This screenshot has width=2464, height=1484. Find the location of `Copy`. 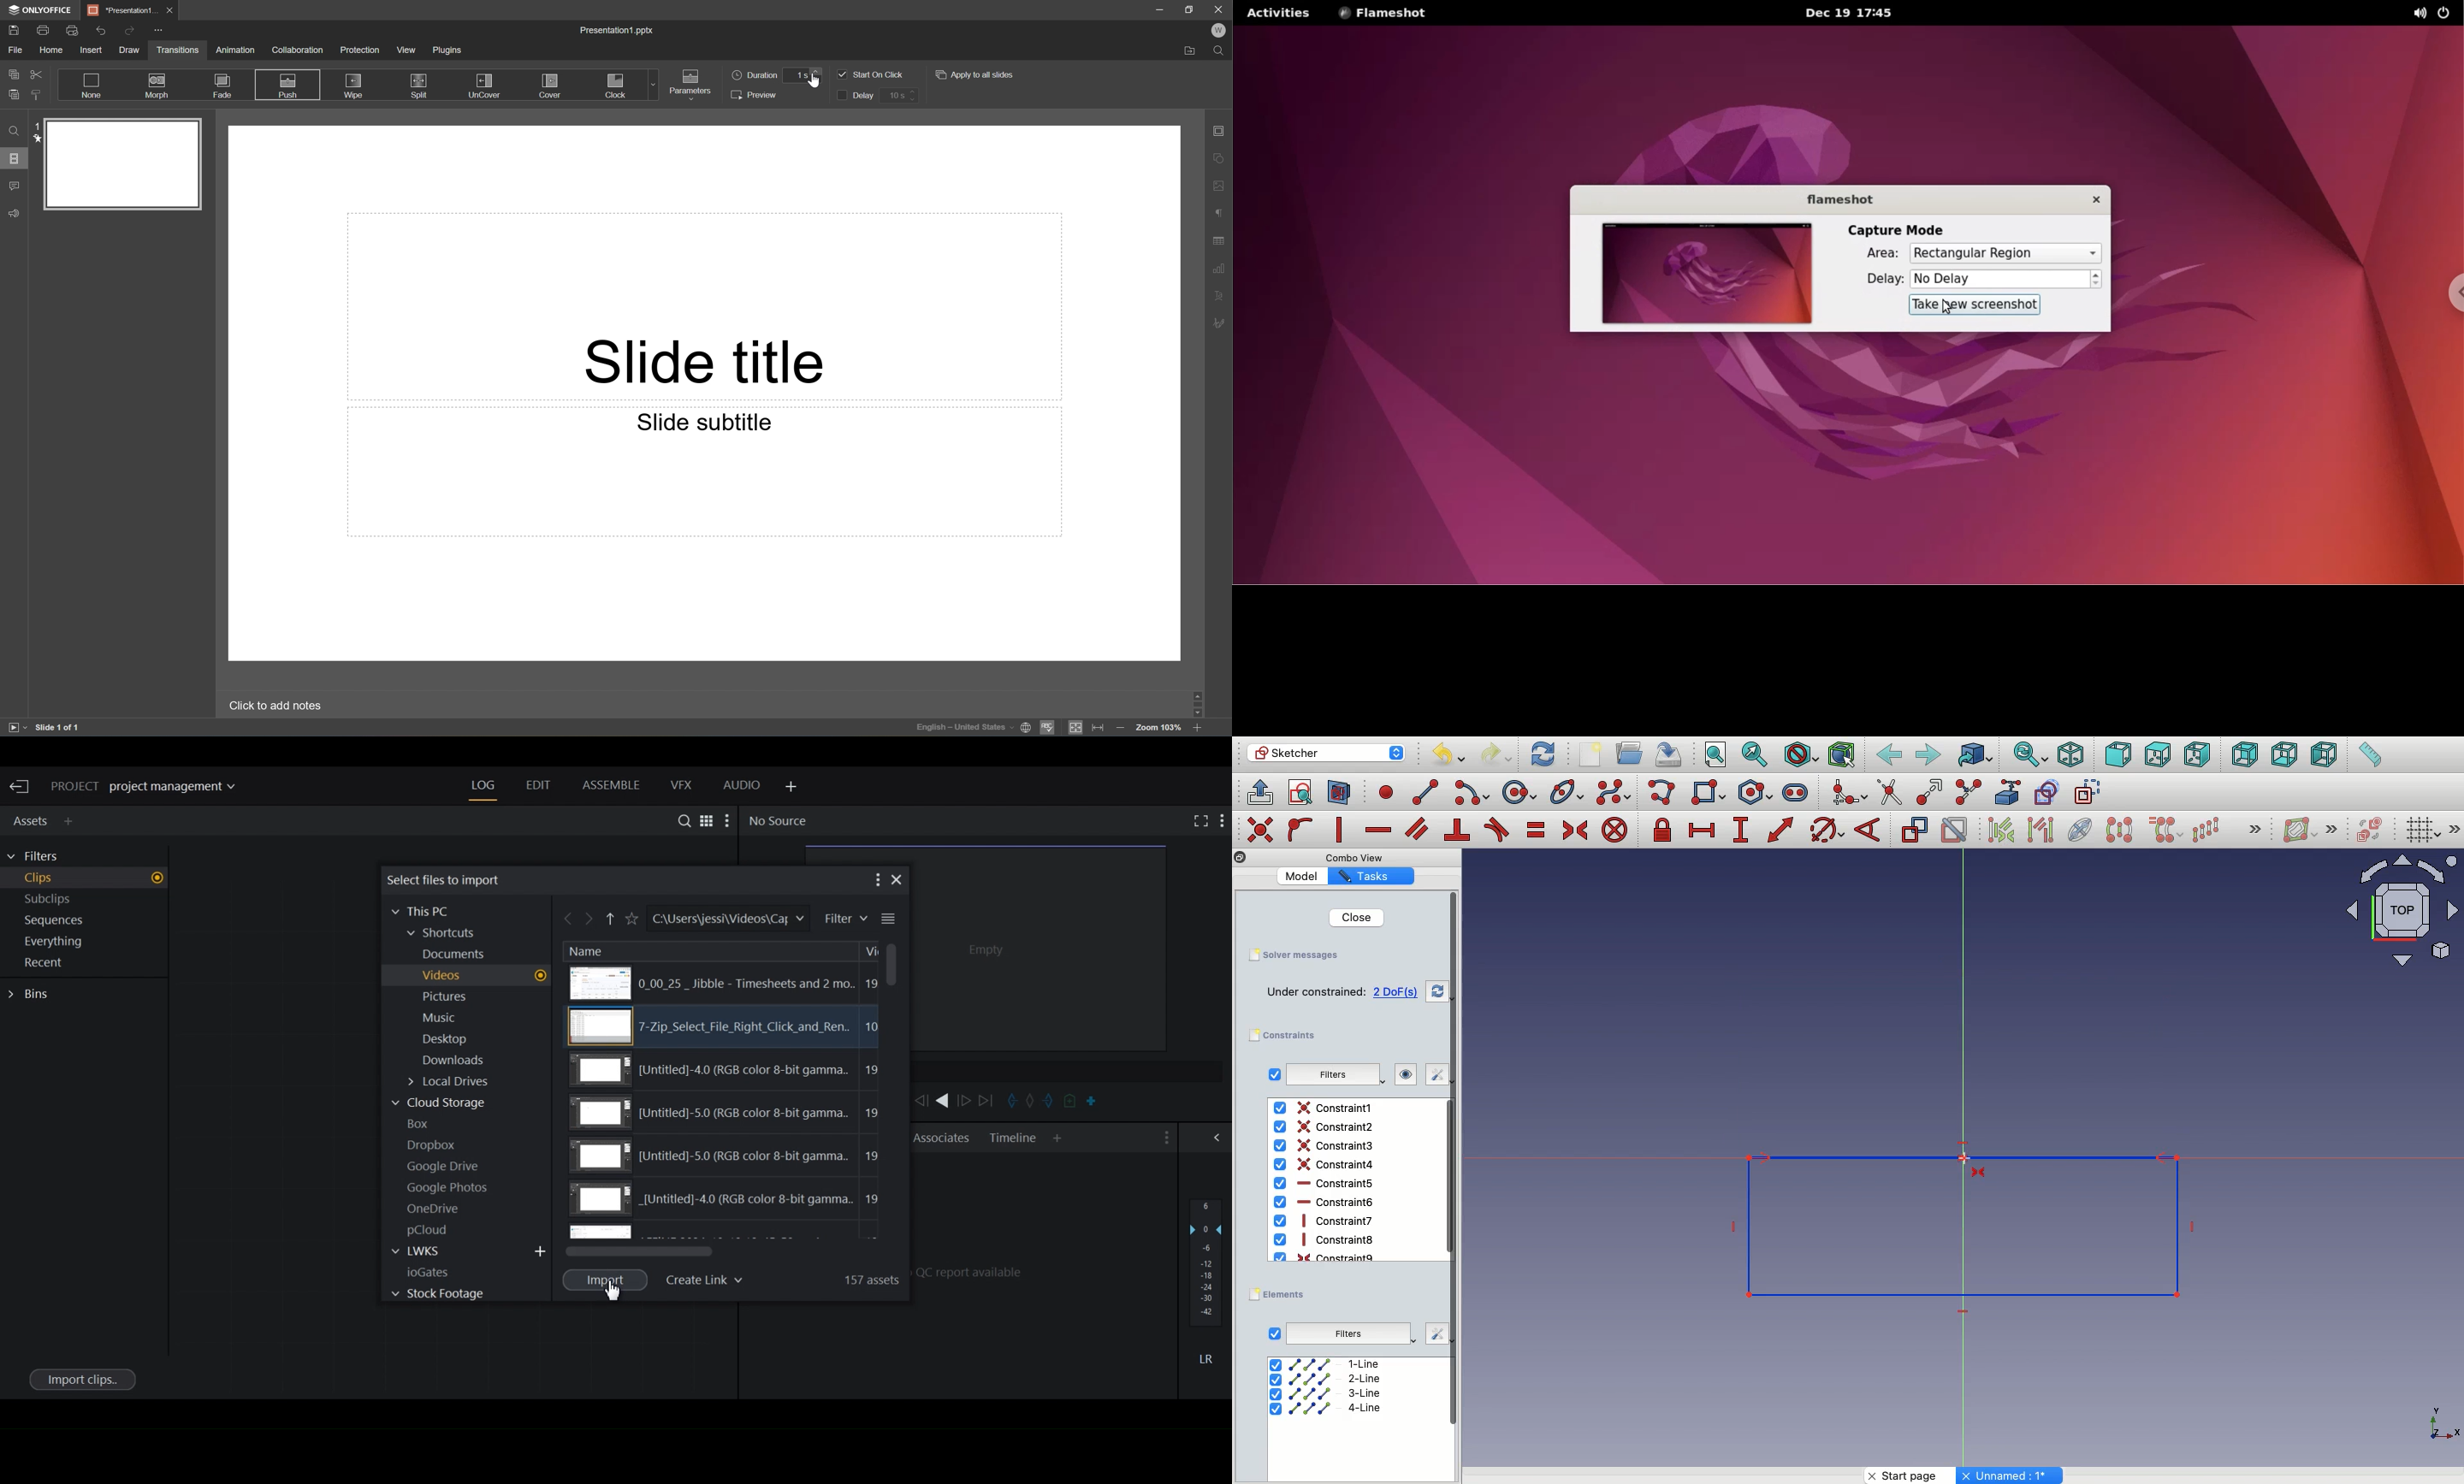

Copy is located at coordinates (13, 73).